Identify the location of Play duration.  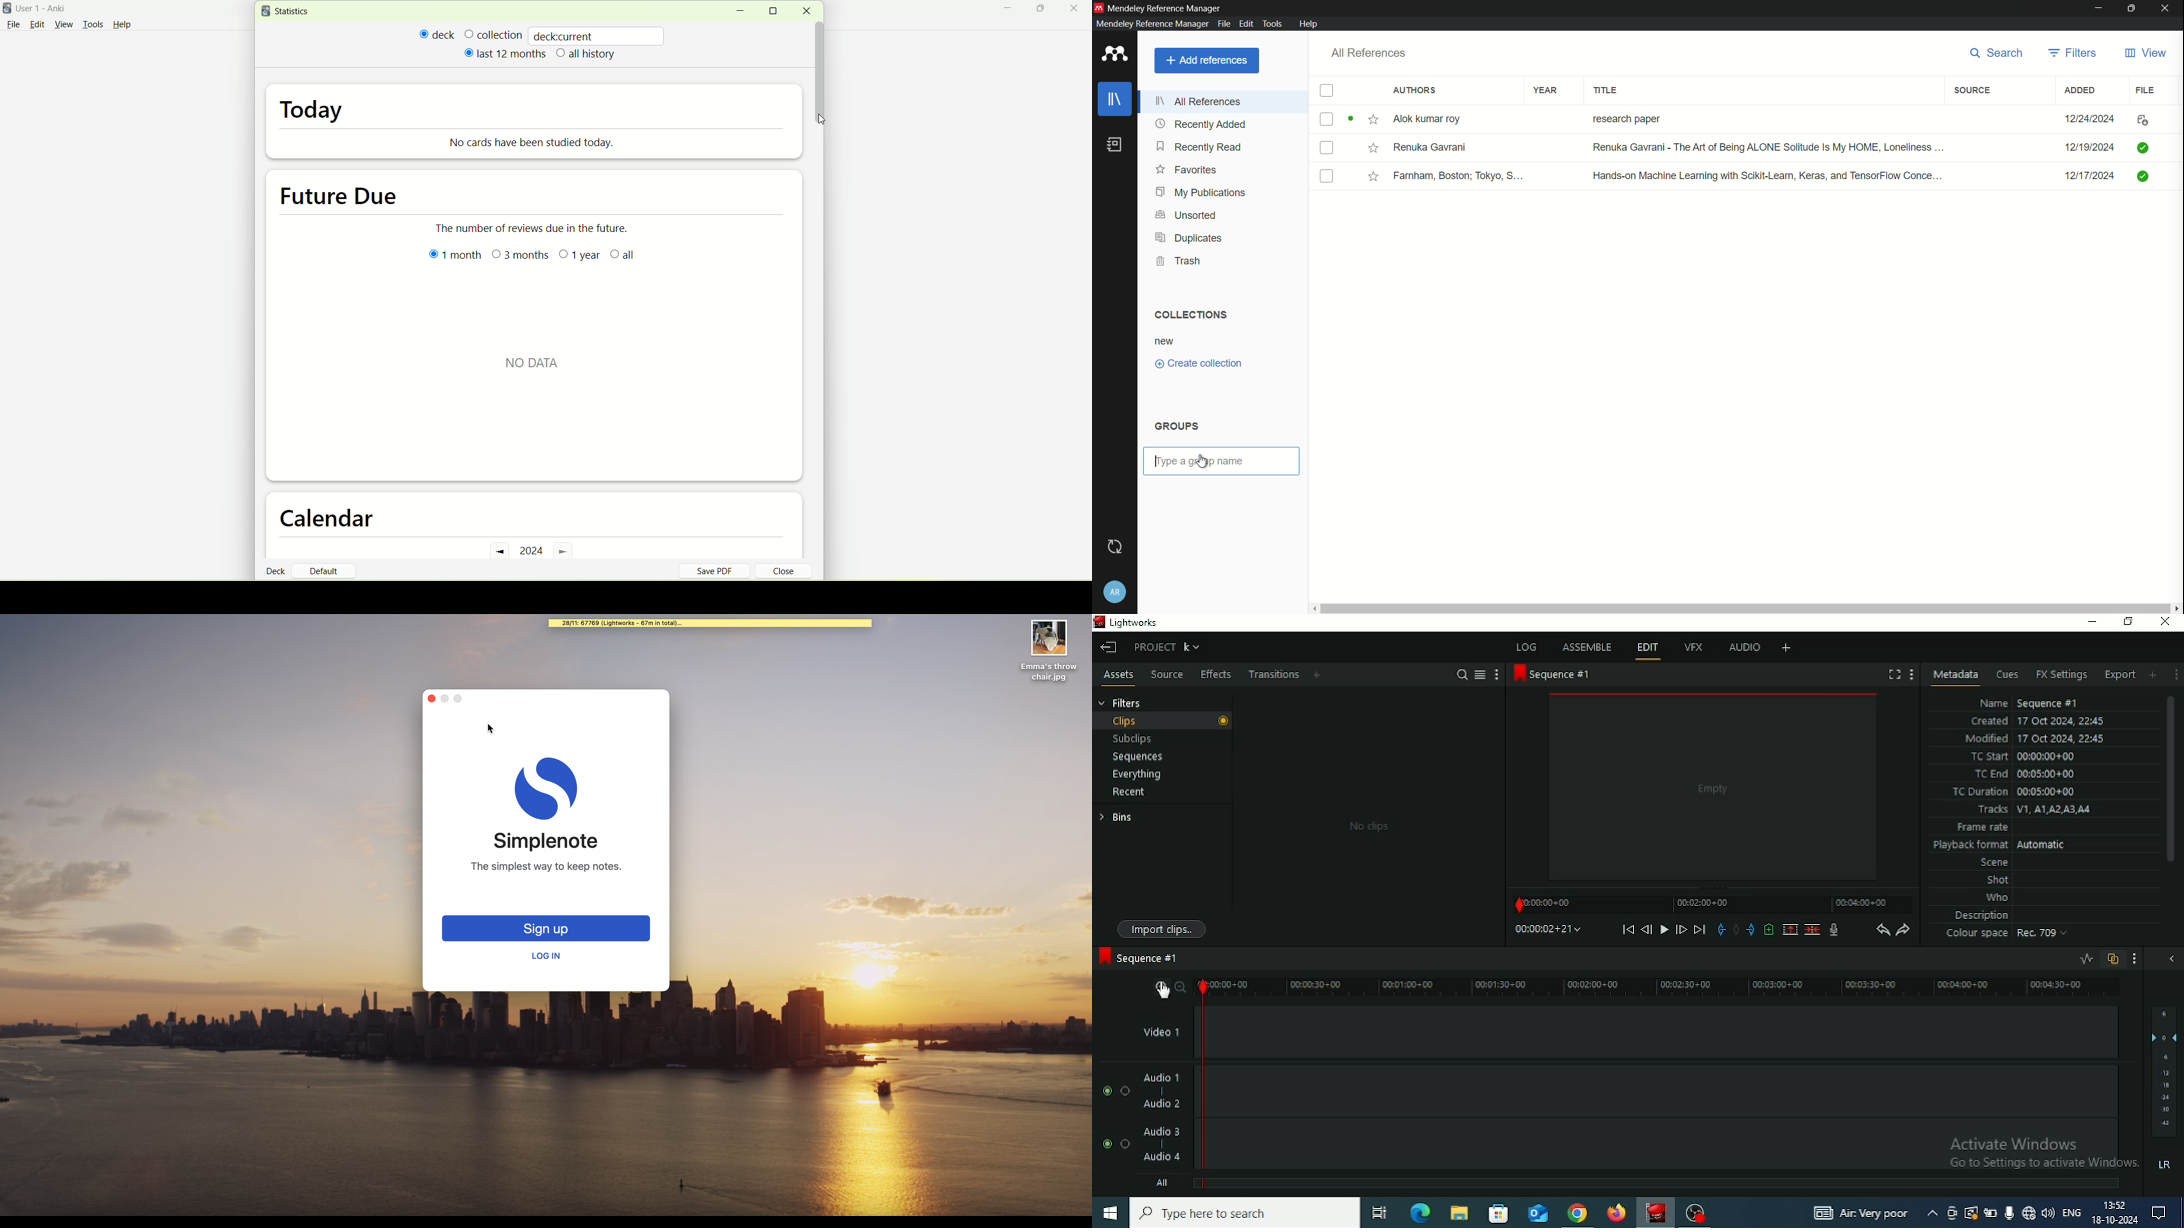
(1712, 905).